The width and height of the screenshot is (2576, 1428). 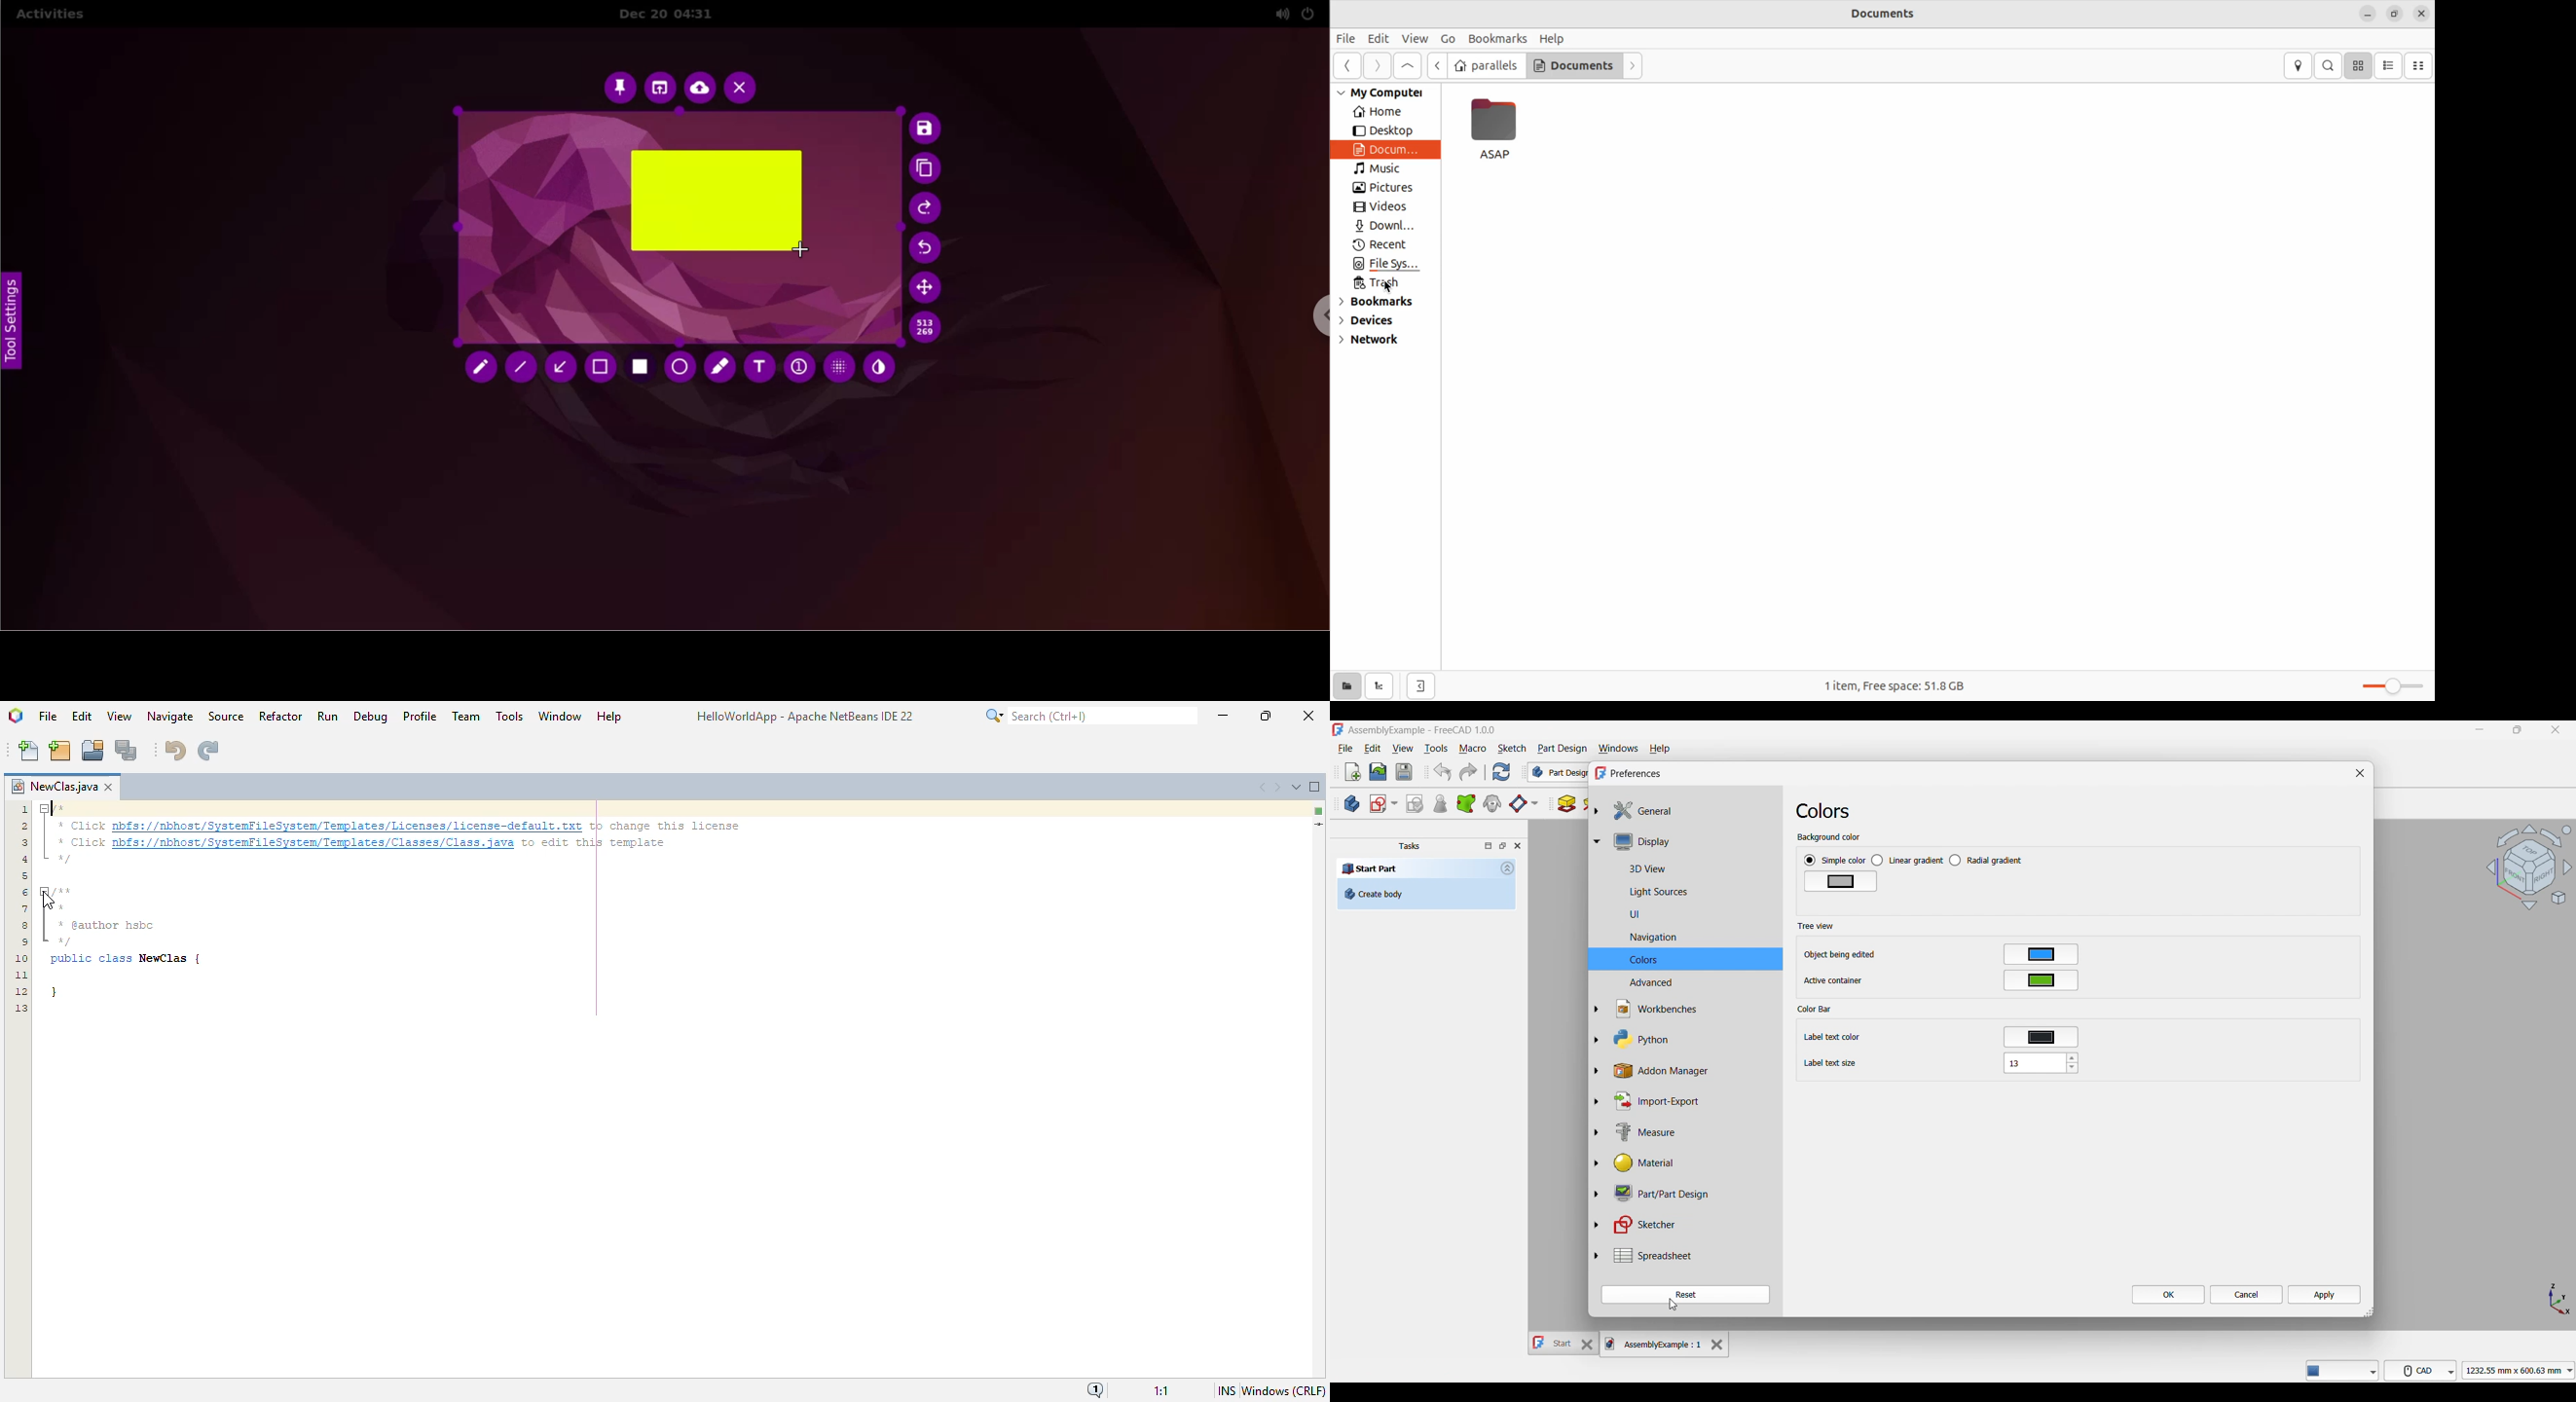 What do you see at coordinates (2361, 772) in the screenshot?
I see `Close` at bounding box center [2361, 772].